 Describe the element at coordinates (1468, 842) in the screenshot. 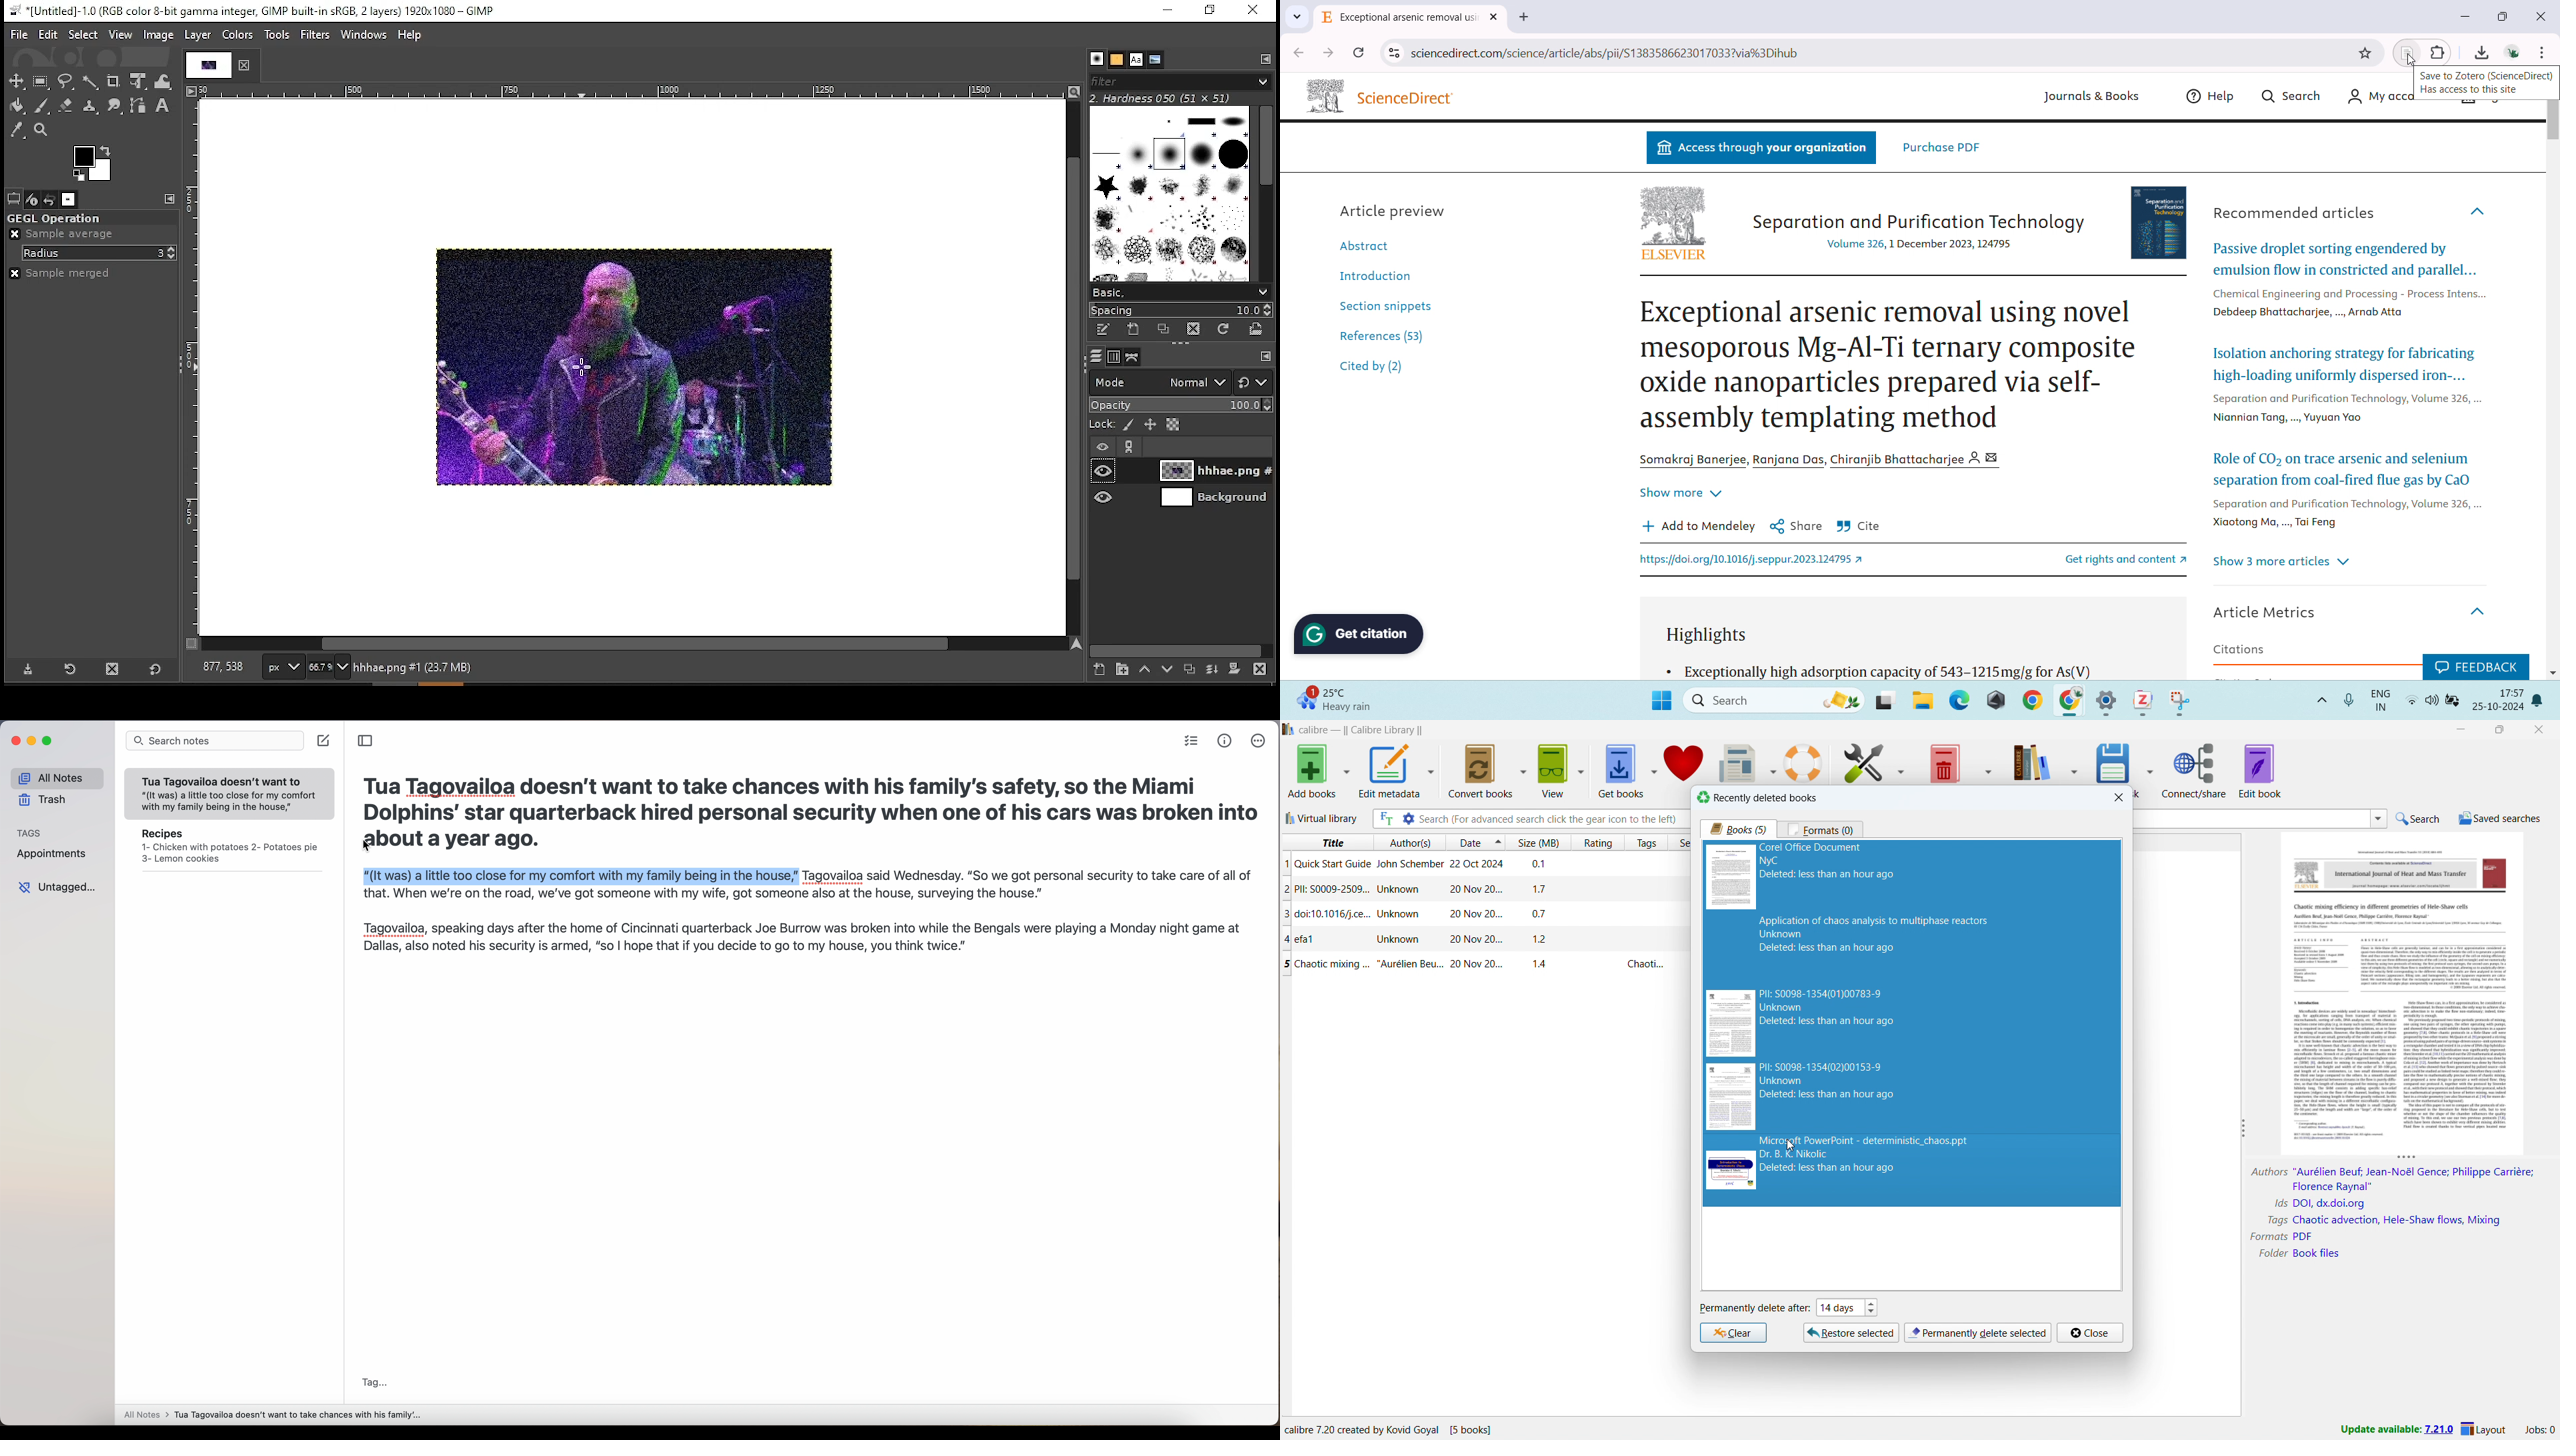

I see `sort by date` at that location.